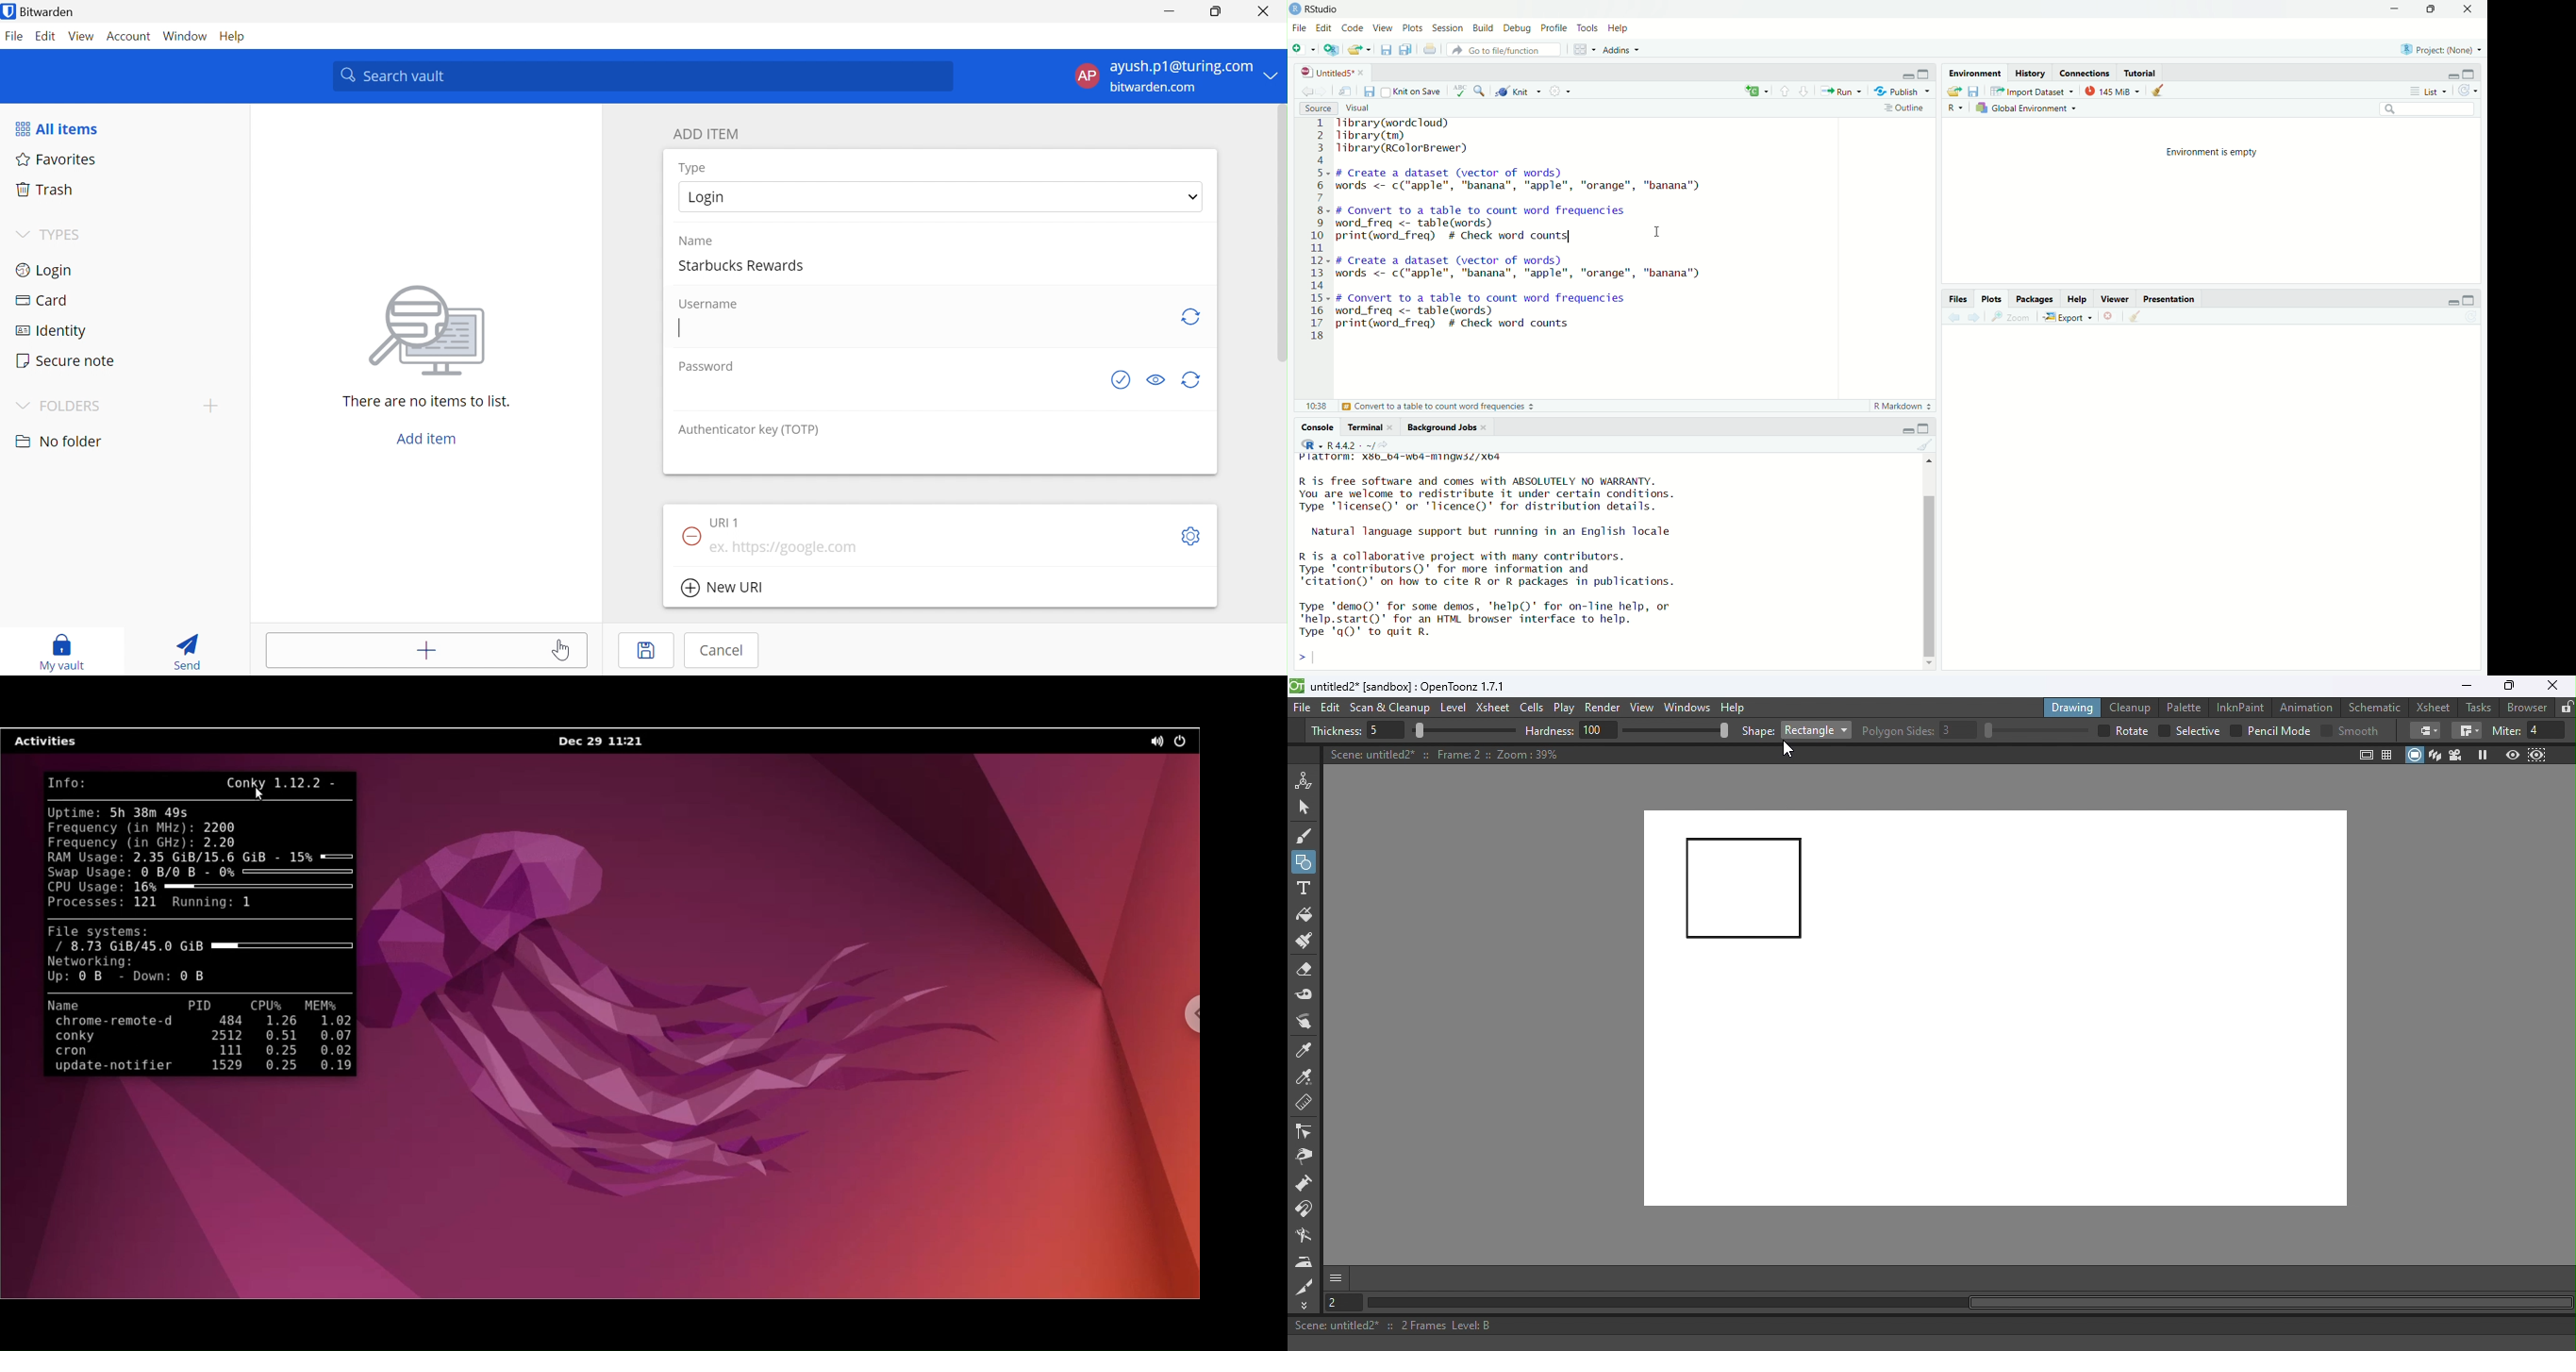 Image resolution: width=2576 pixels, height=1372 pixels. Describe the element at coordinates (66, 653) in the screenshot. I see `My vault` at that location.